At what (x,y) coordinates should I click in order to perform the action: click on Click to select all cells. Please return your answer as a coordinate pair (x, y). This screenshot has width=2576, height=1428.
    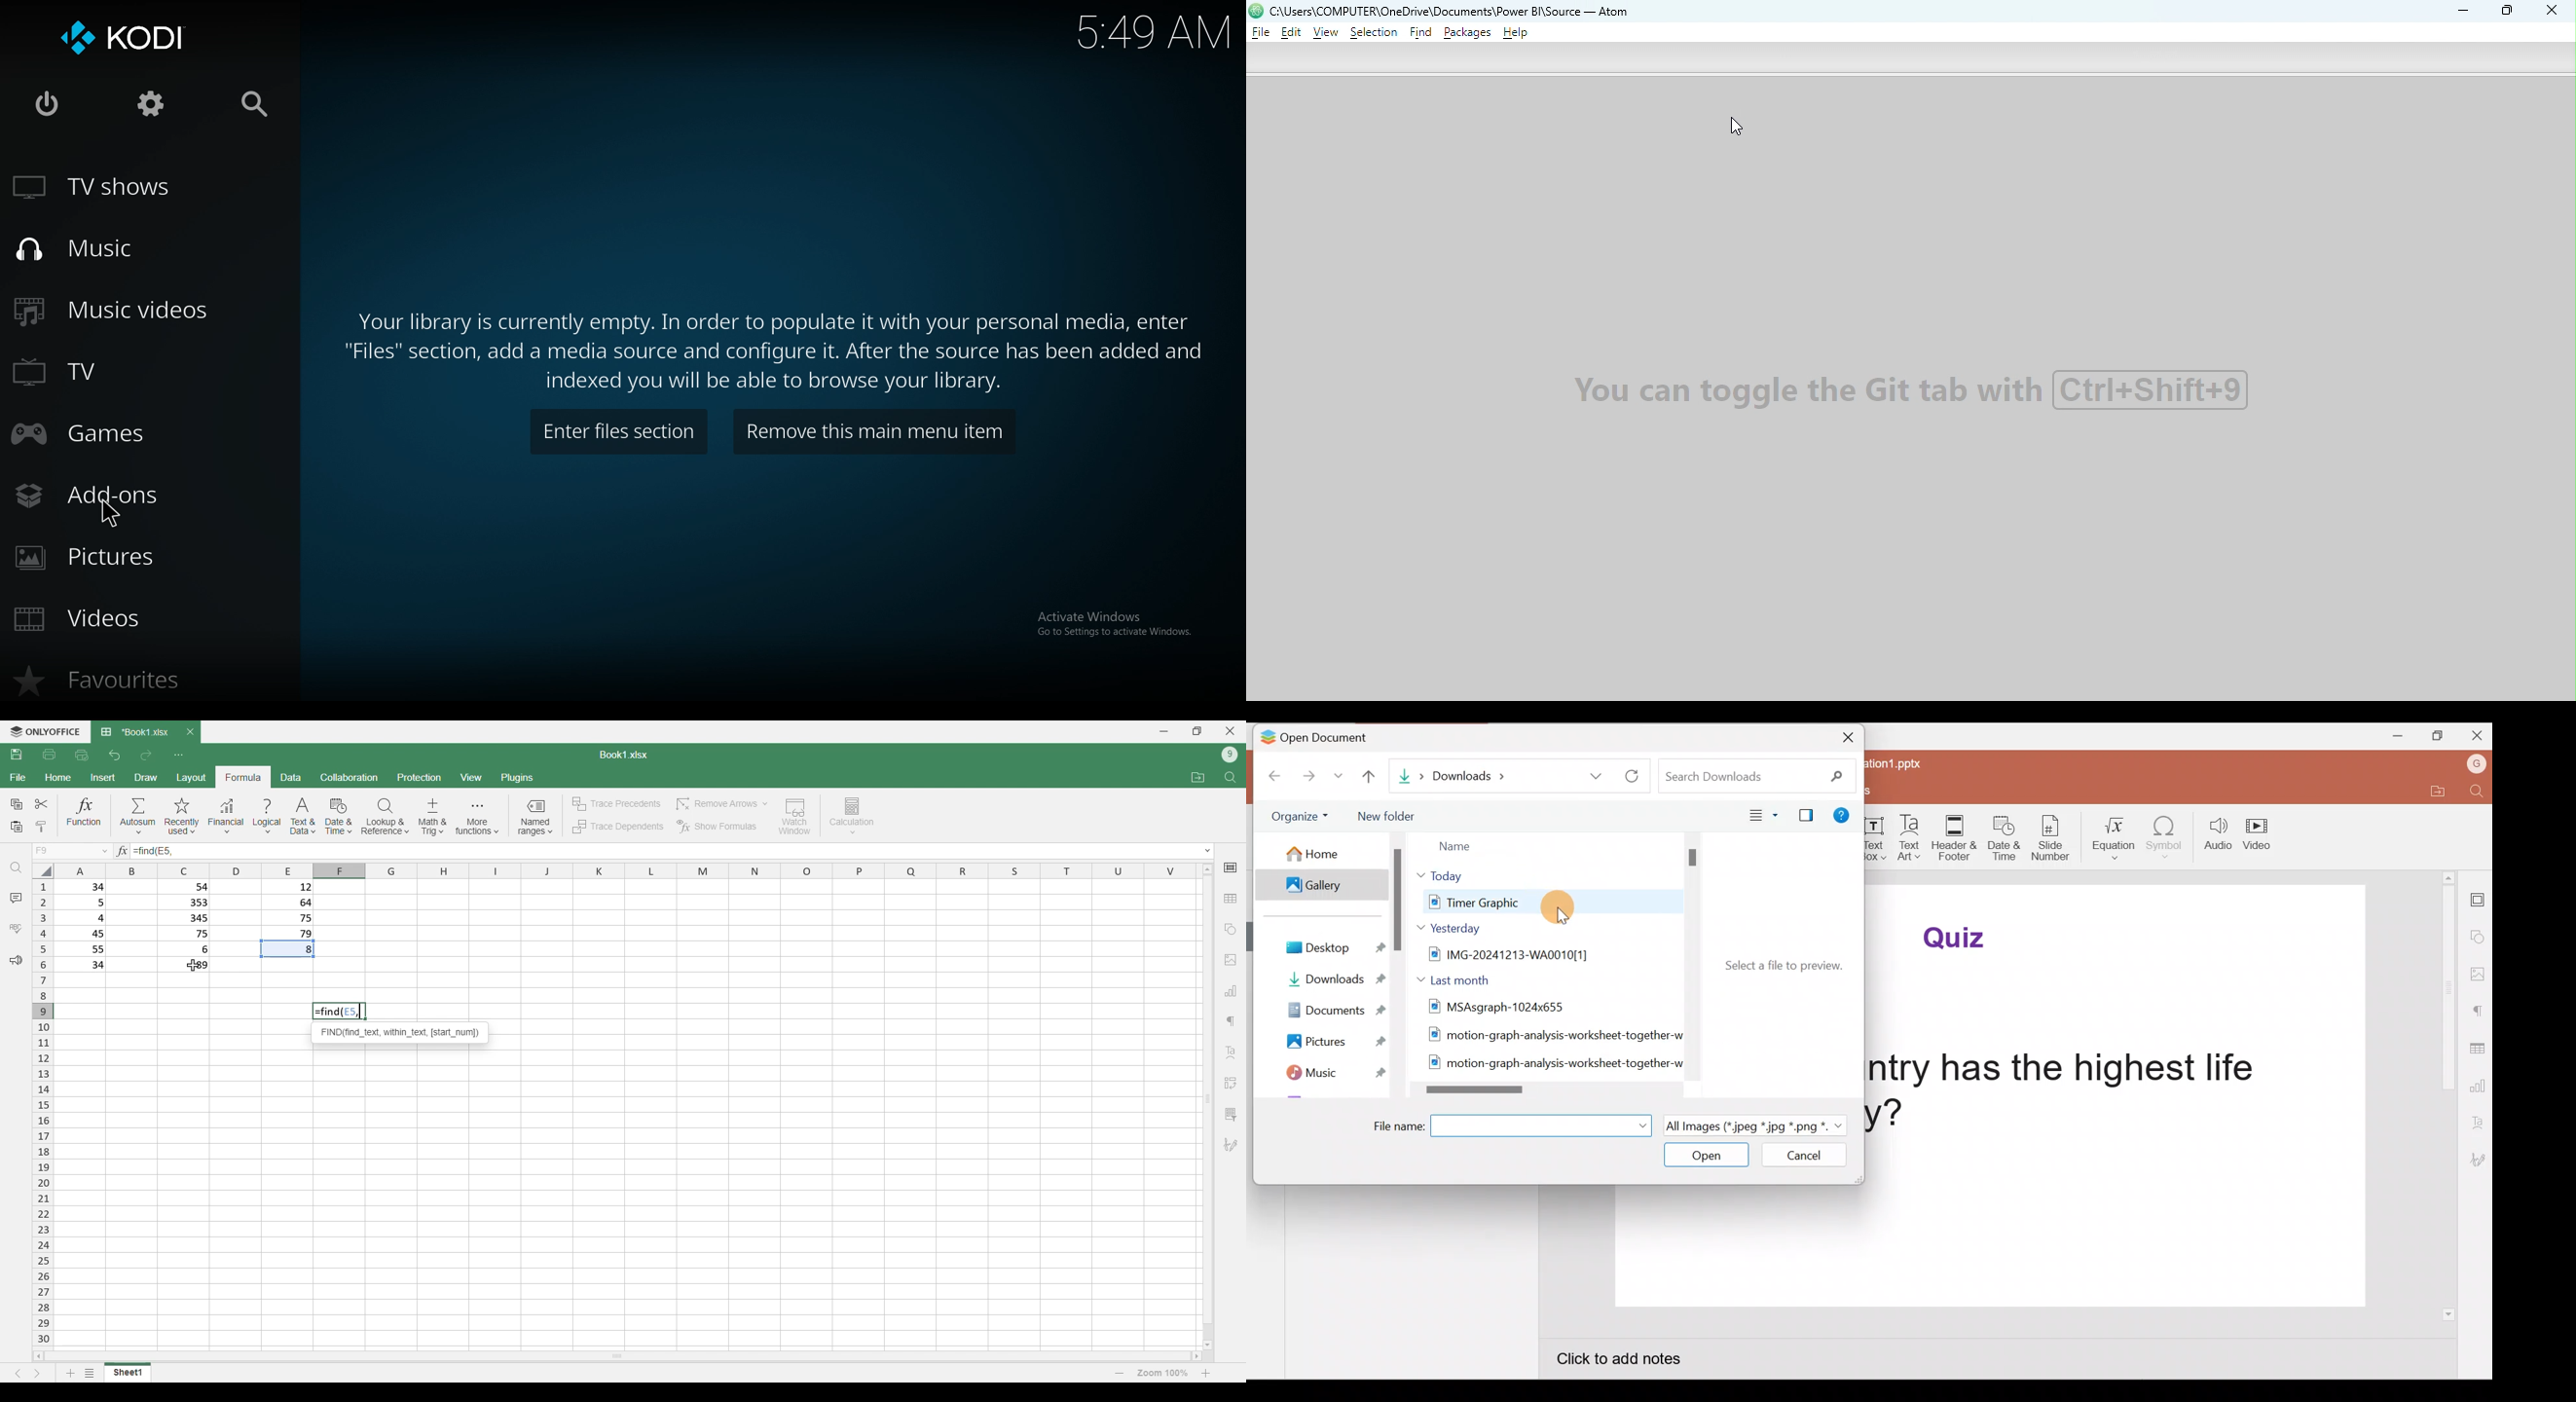
    Looking at the image, I should click on (42, 870).